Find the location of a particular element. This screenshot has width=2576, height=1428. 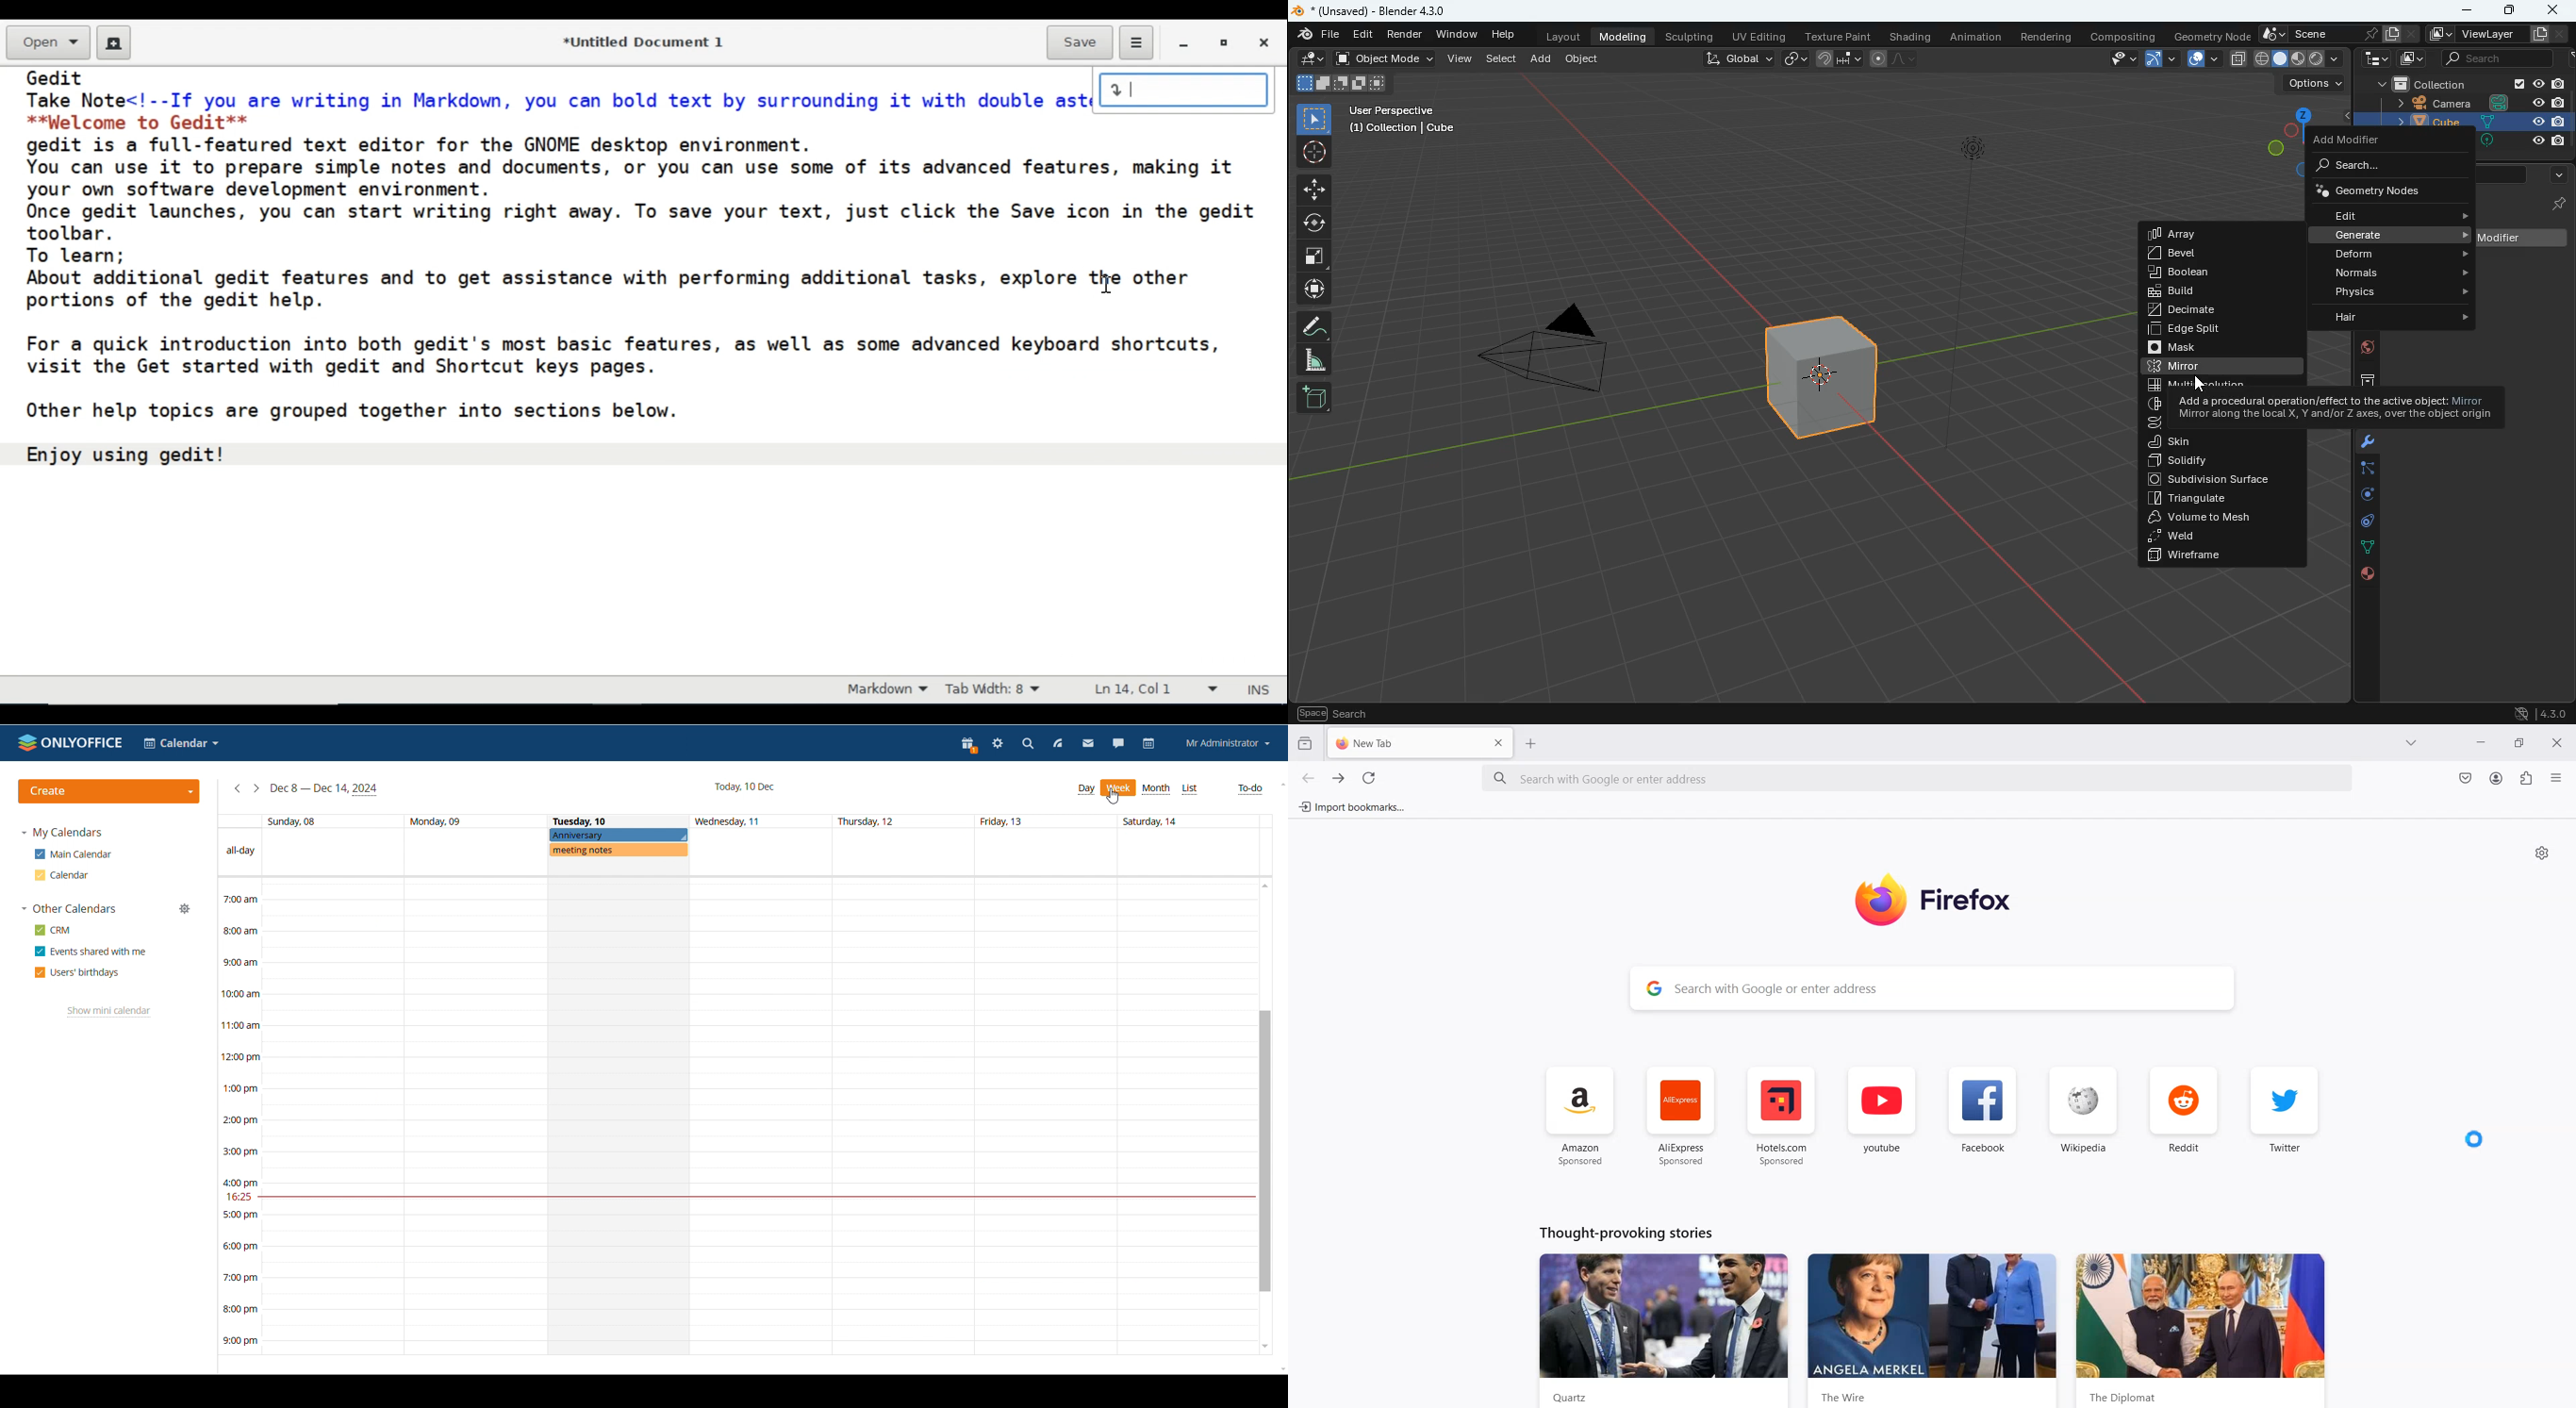

Facebook is located at coordinates (1981, 1117).